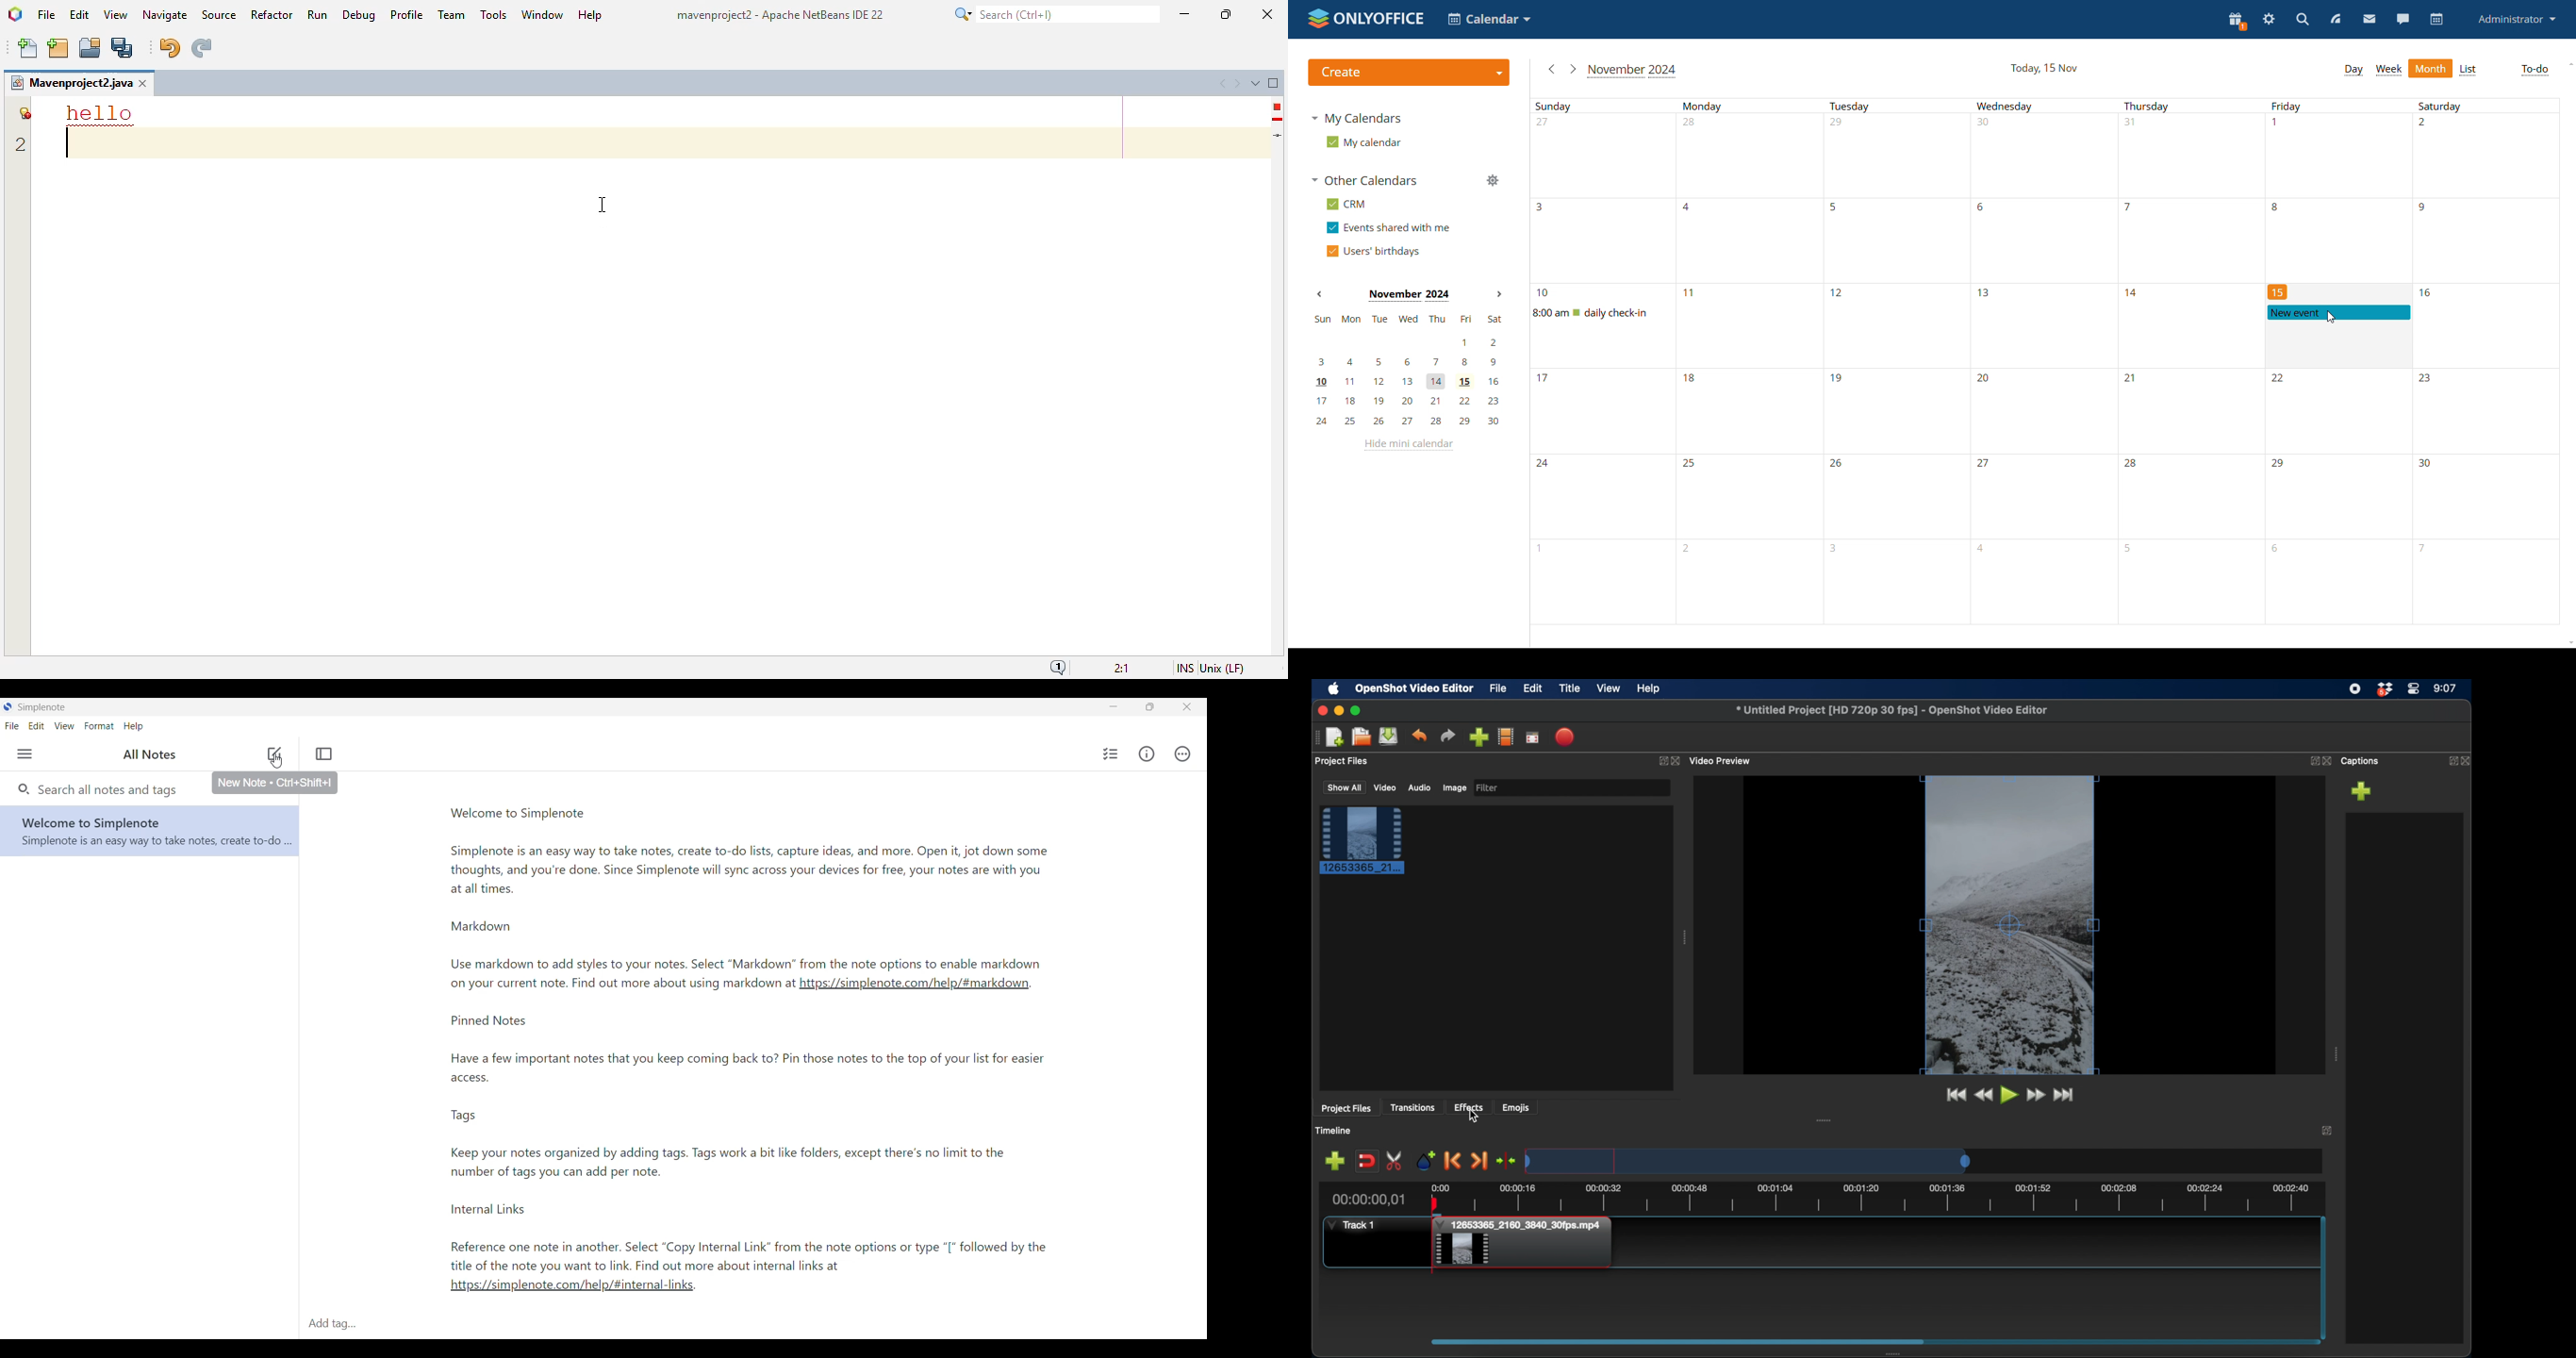 The height and width of the screenshot is (1372, 2576). I want to click on Number, so click(2130, 125).